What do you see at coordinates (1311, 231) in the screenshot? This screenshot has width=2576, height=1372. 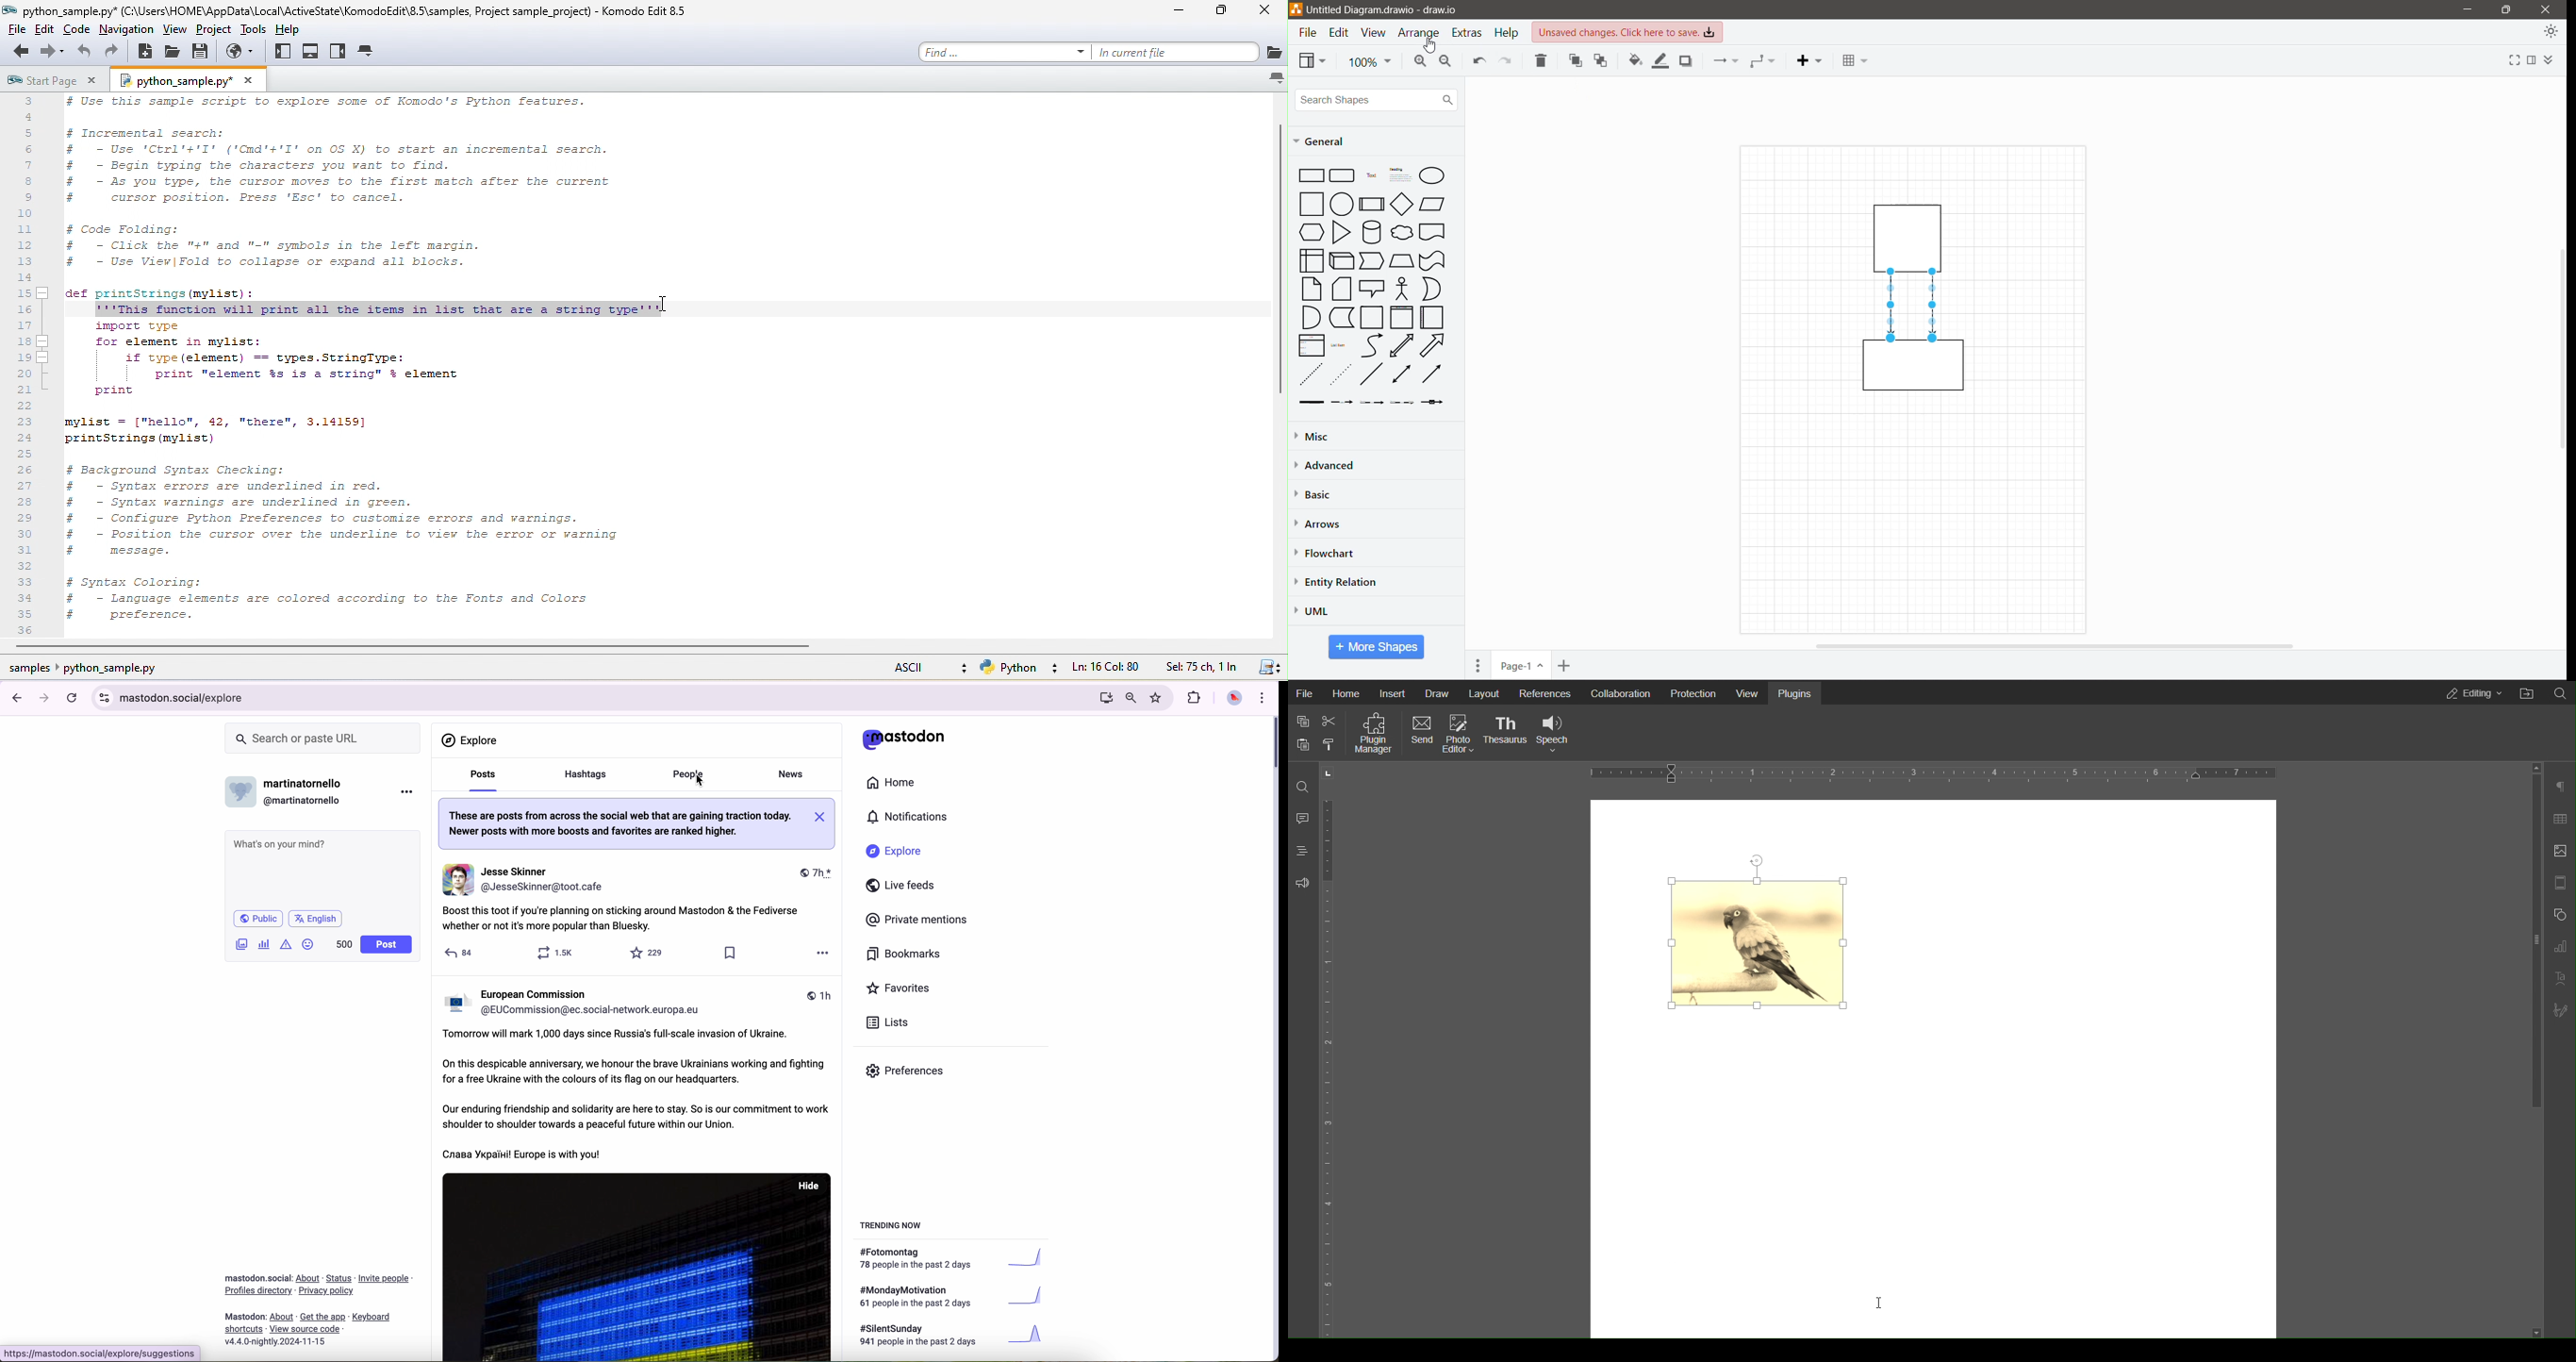 I see `Hexagon` at bounding box center [1311, 231].